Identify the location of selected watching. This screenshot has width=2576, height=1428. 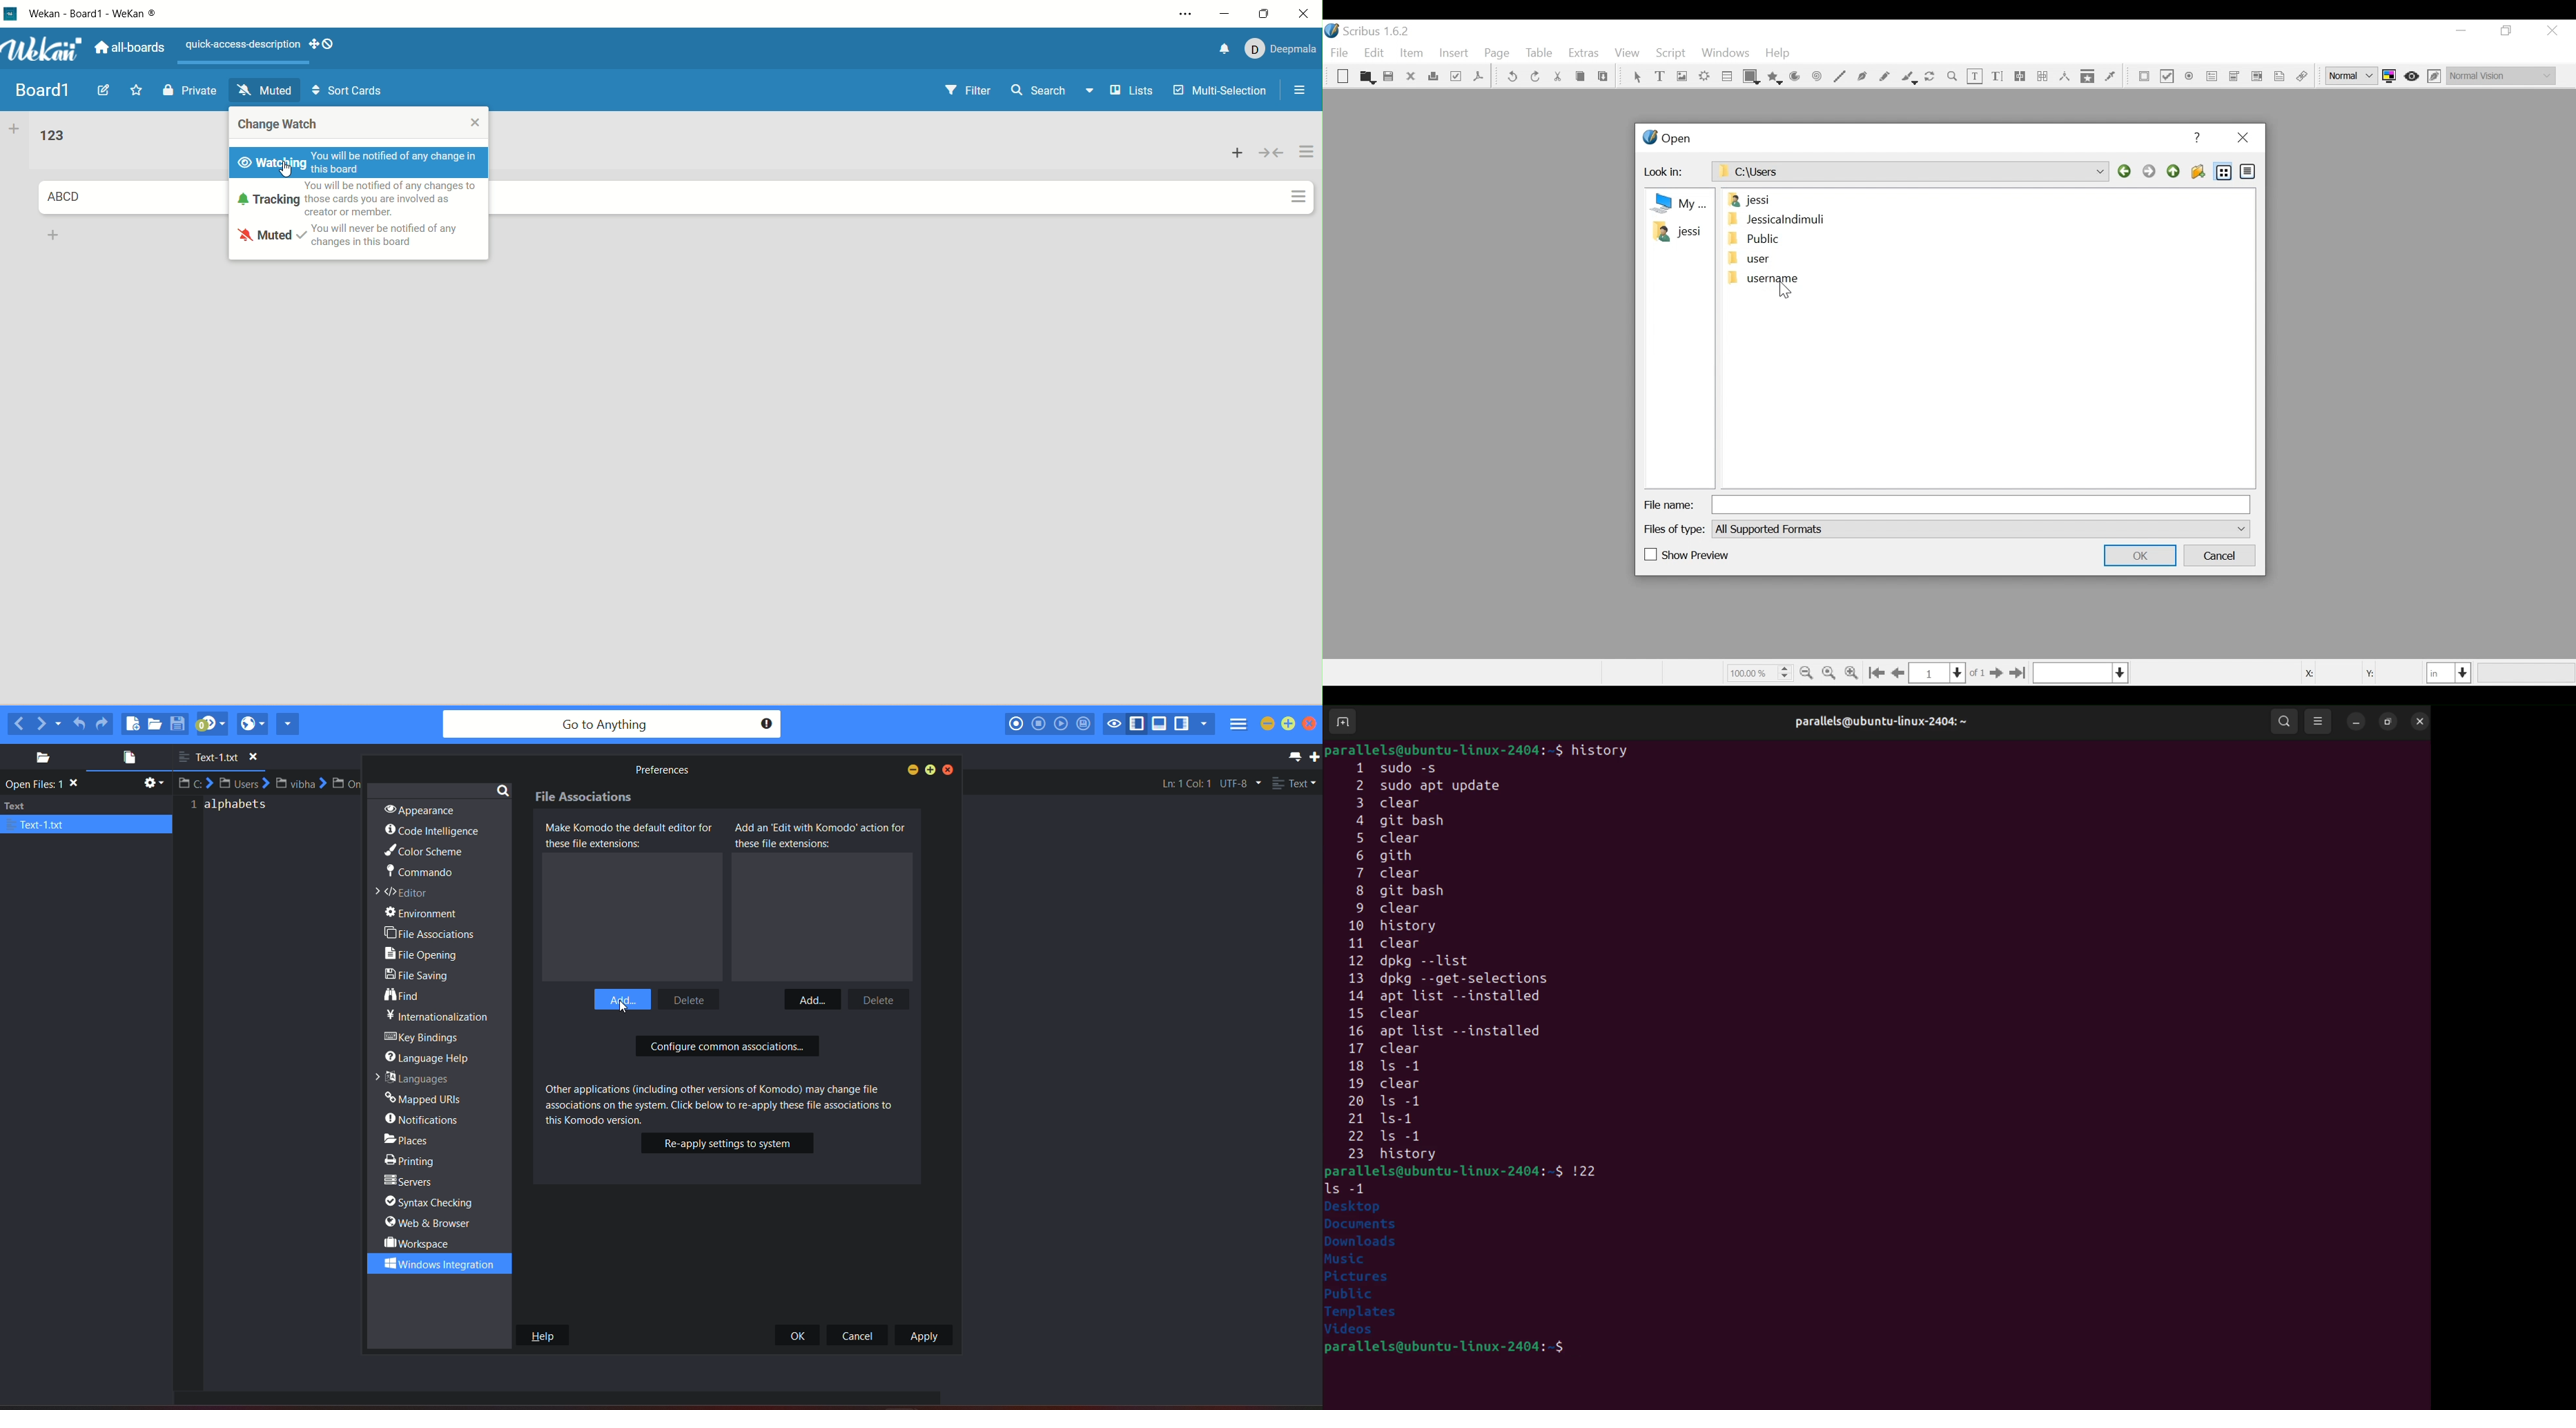
(273, 164).